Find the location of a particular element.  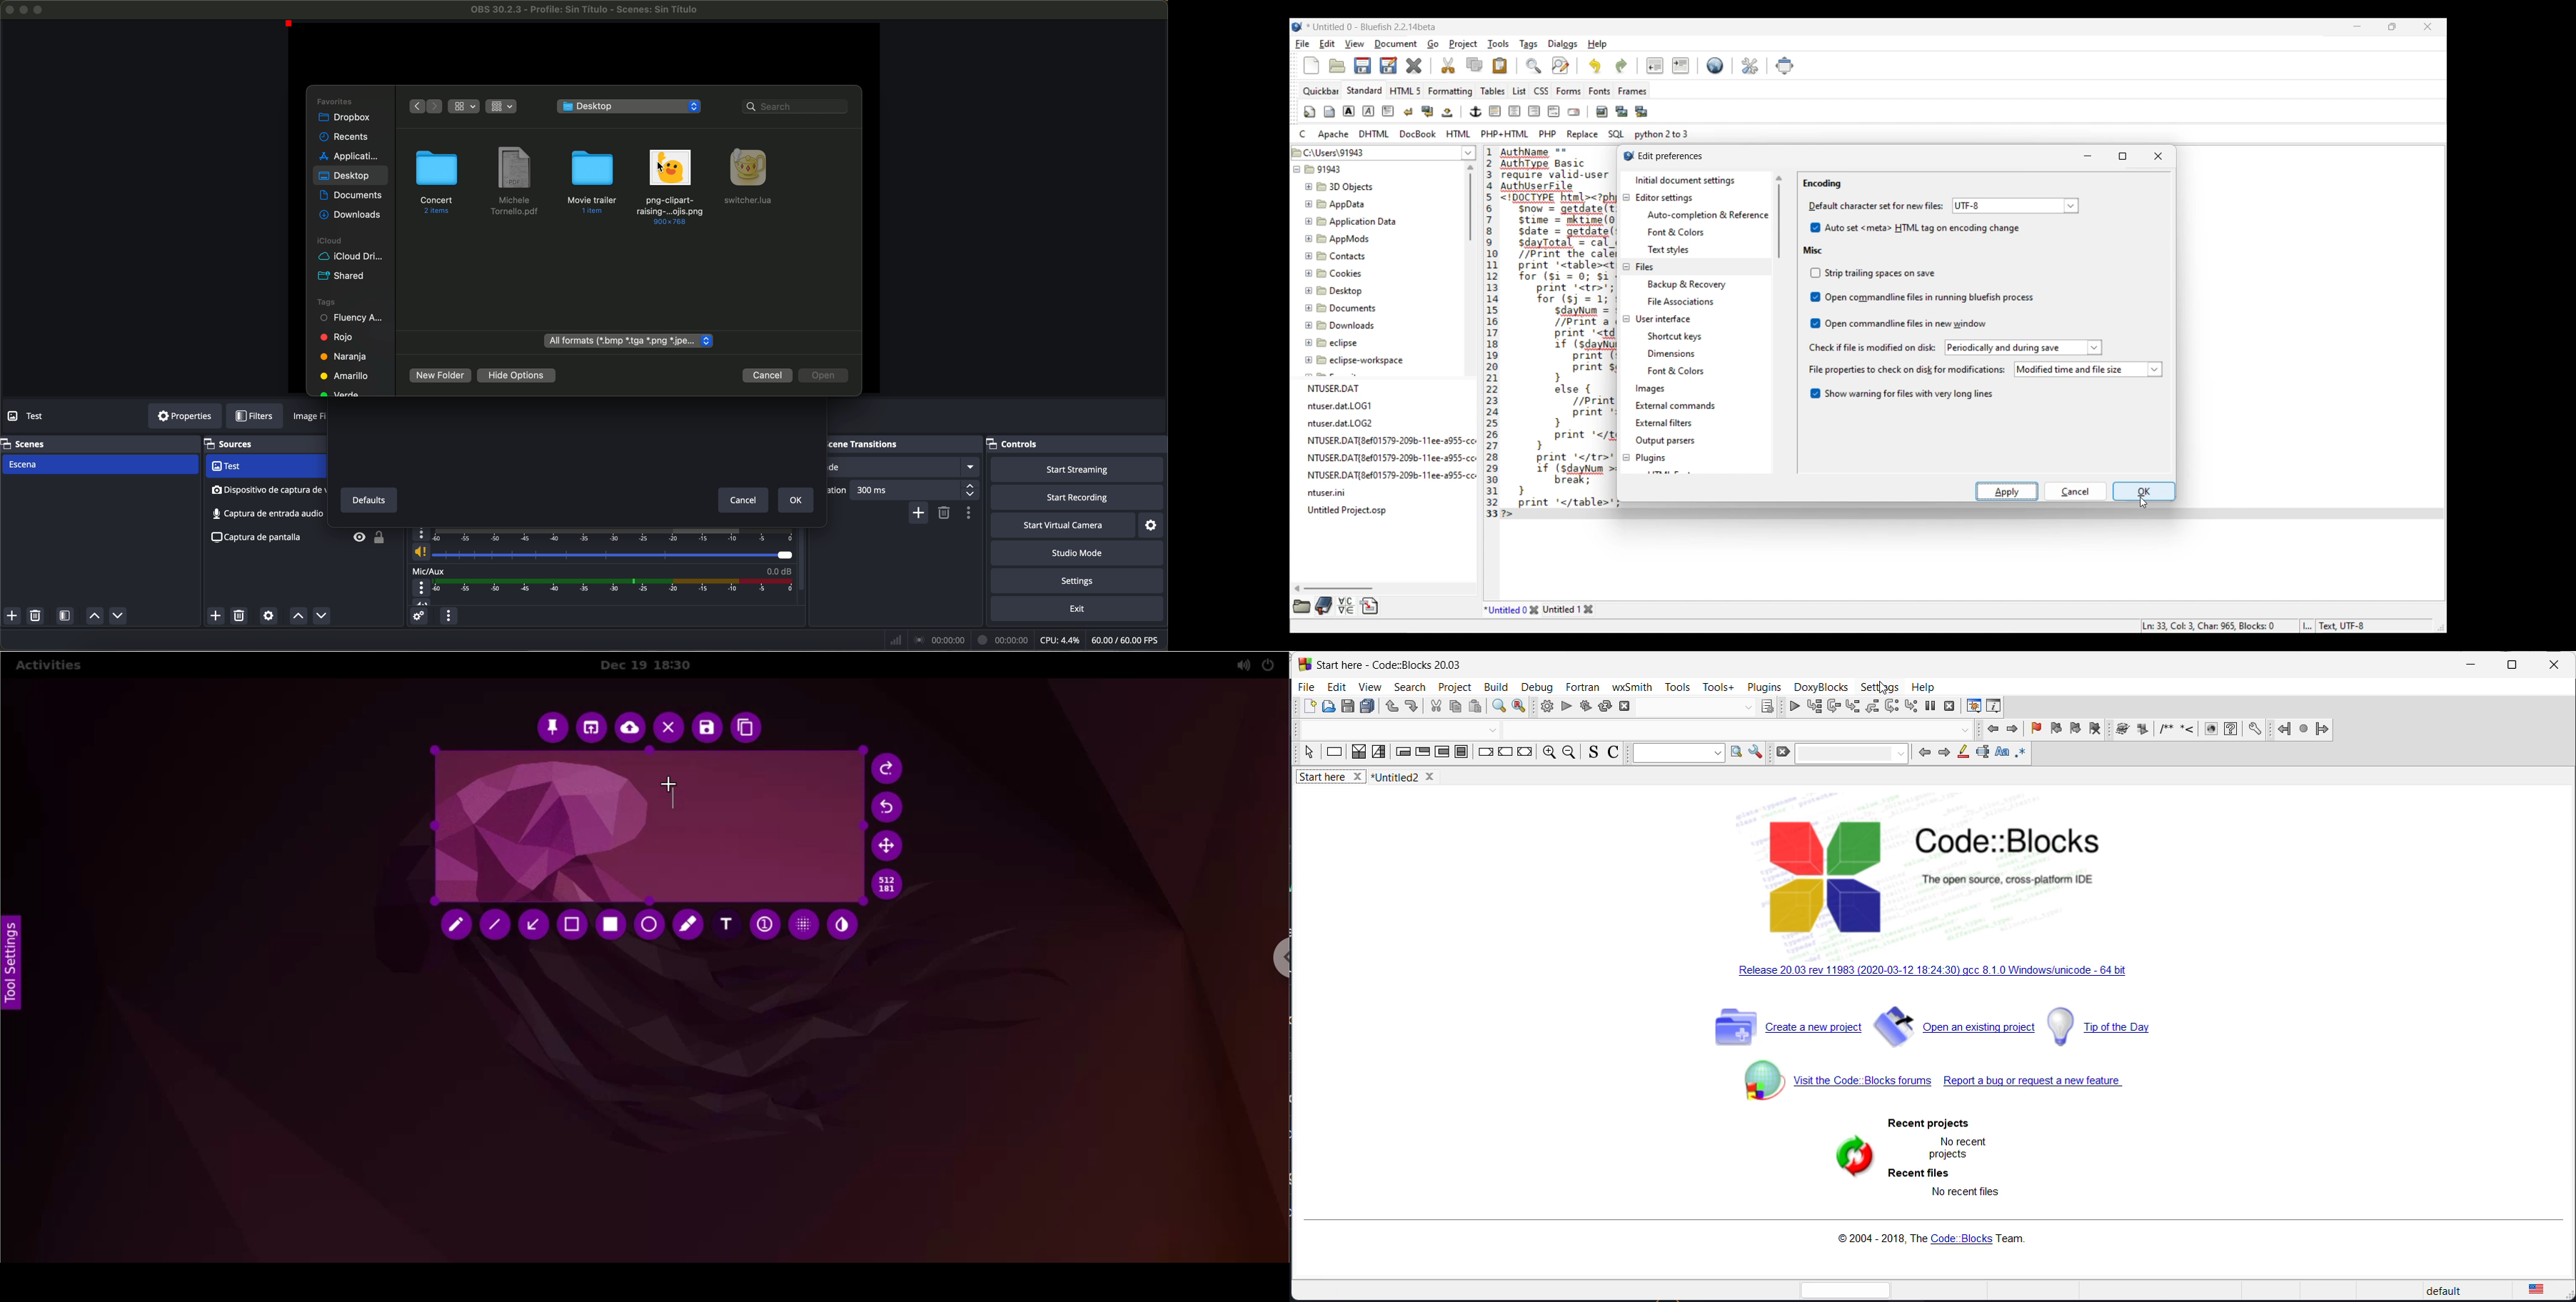

applications is located at coordinates (349, 155).